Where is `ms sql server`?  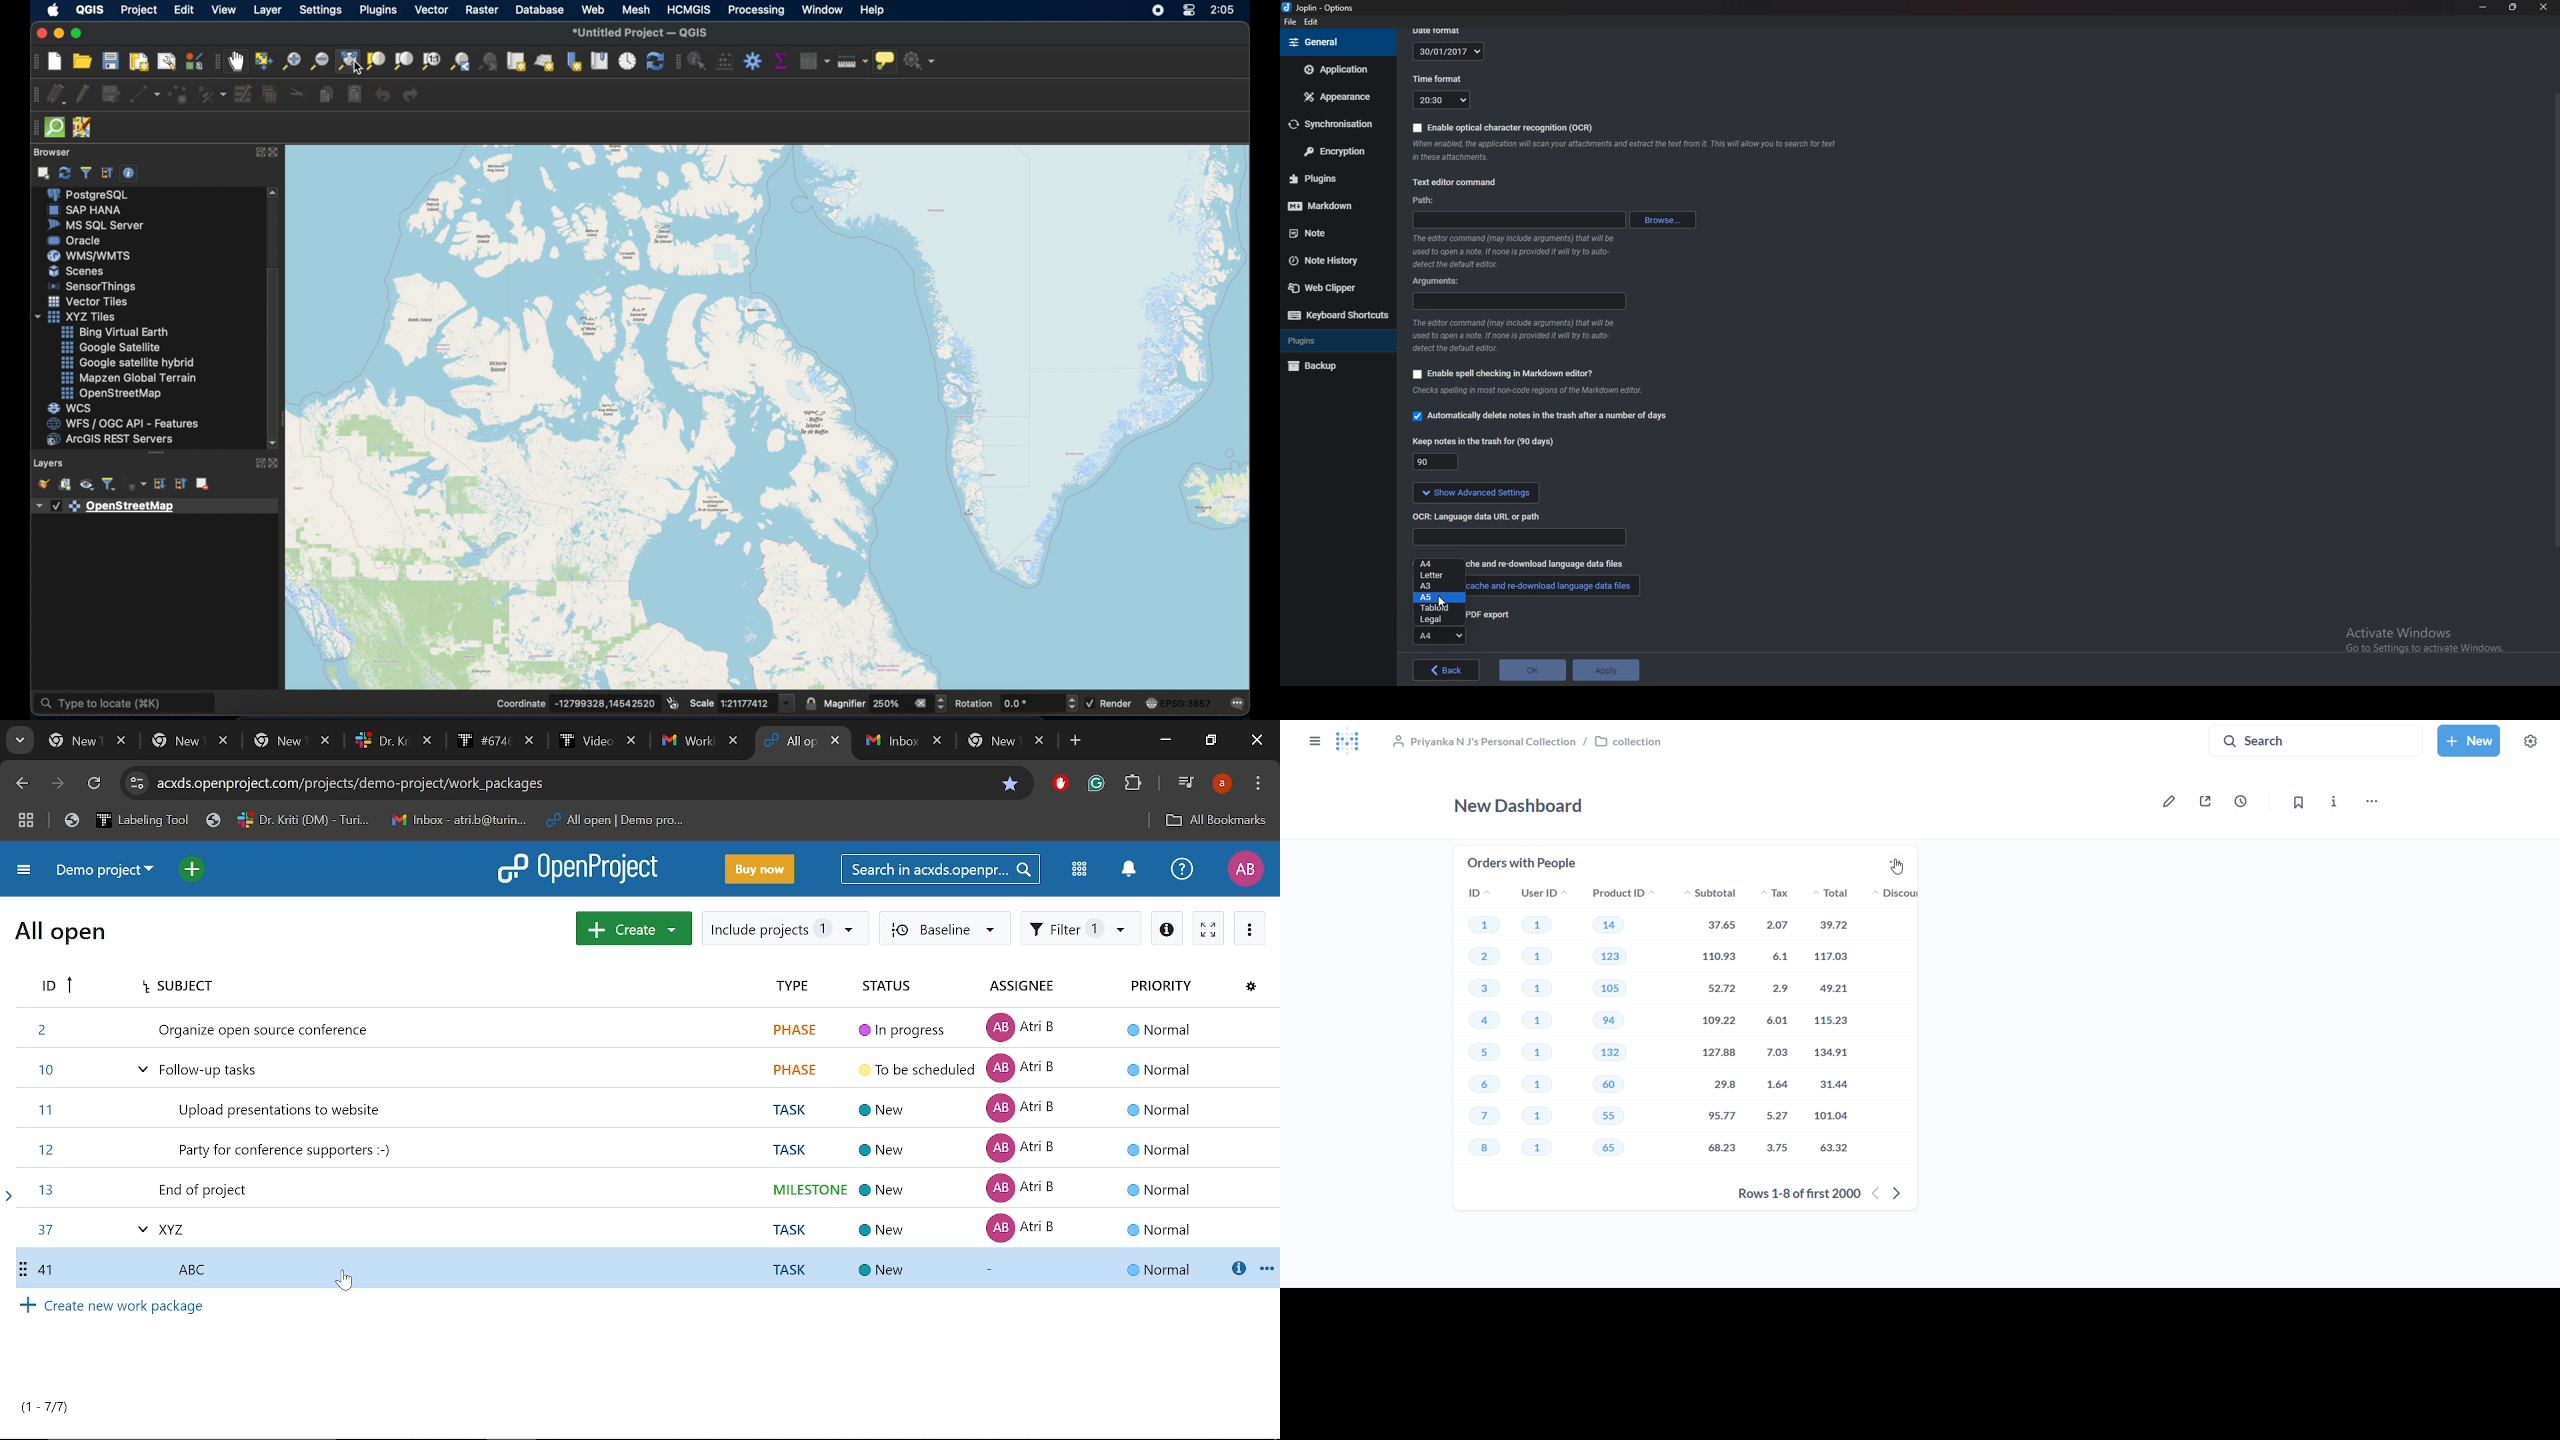 ms sql server is located at coordinates (91, 225).